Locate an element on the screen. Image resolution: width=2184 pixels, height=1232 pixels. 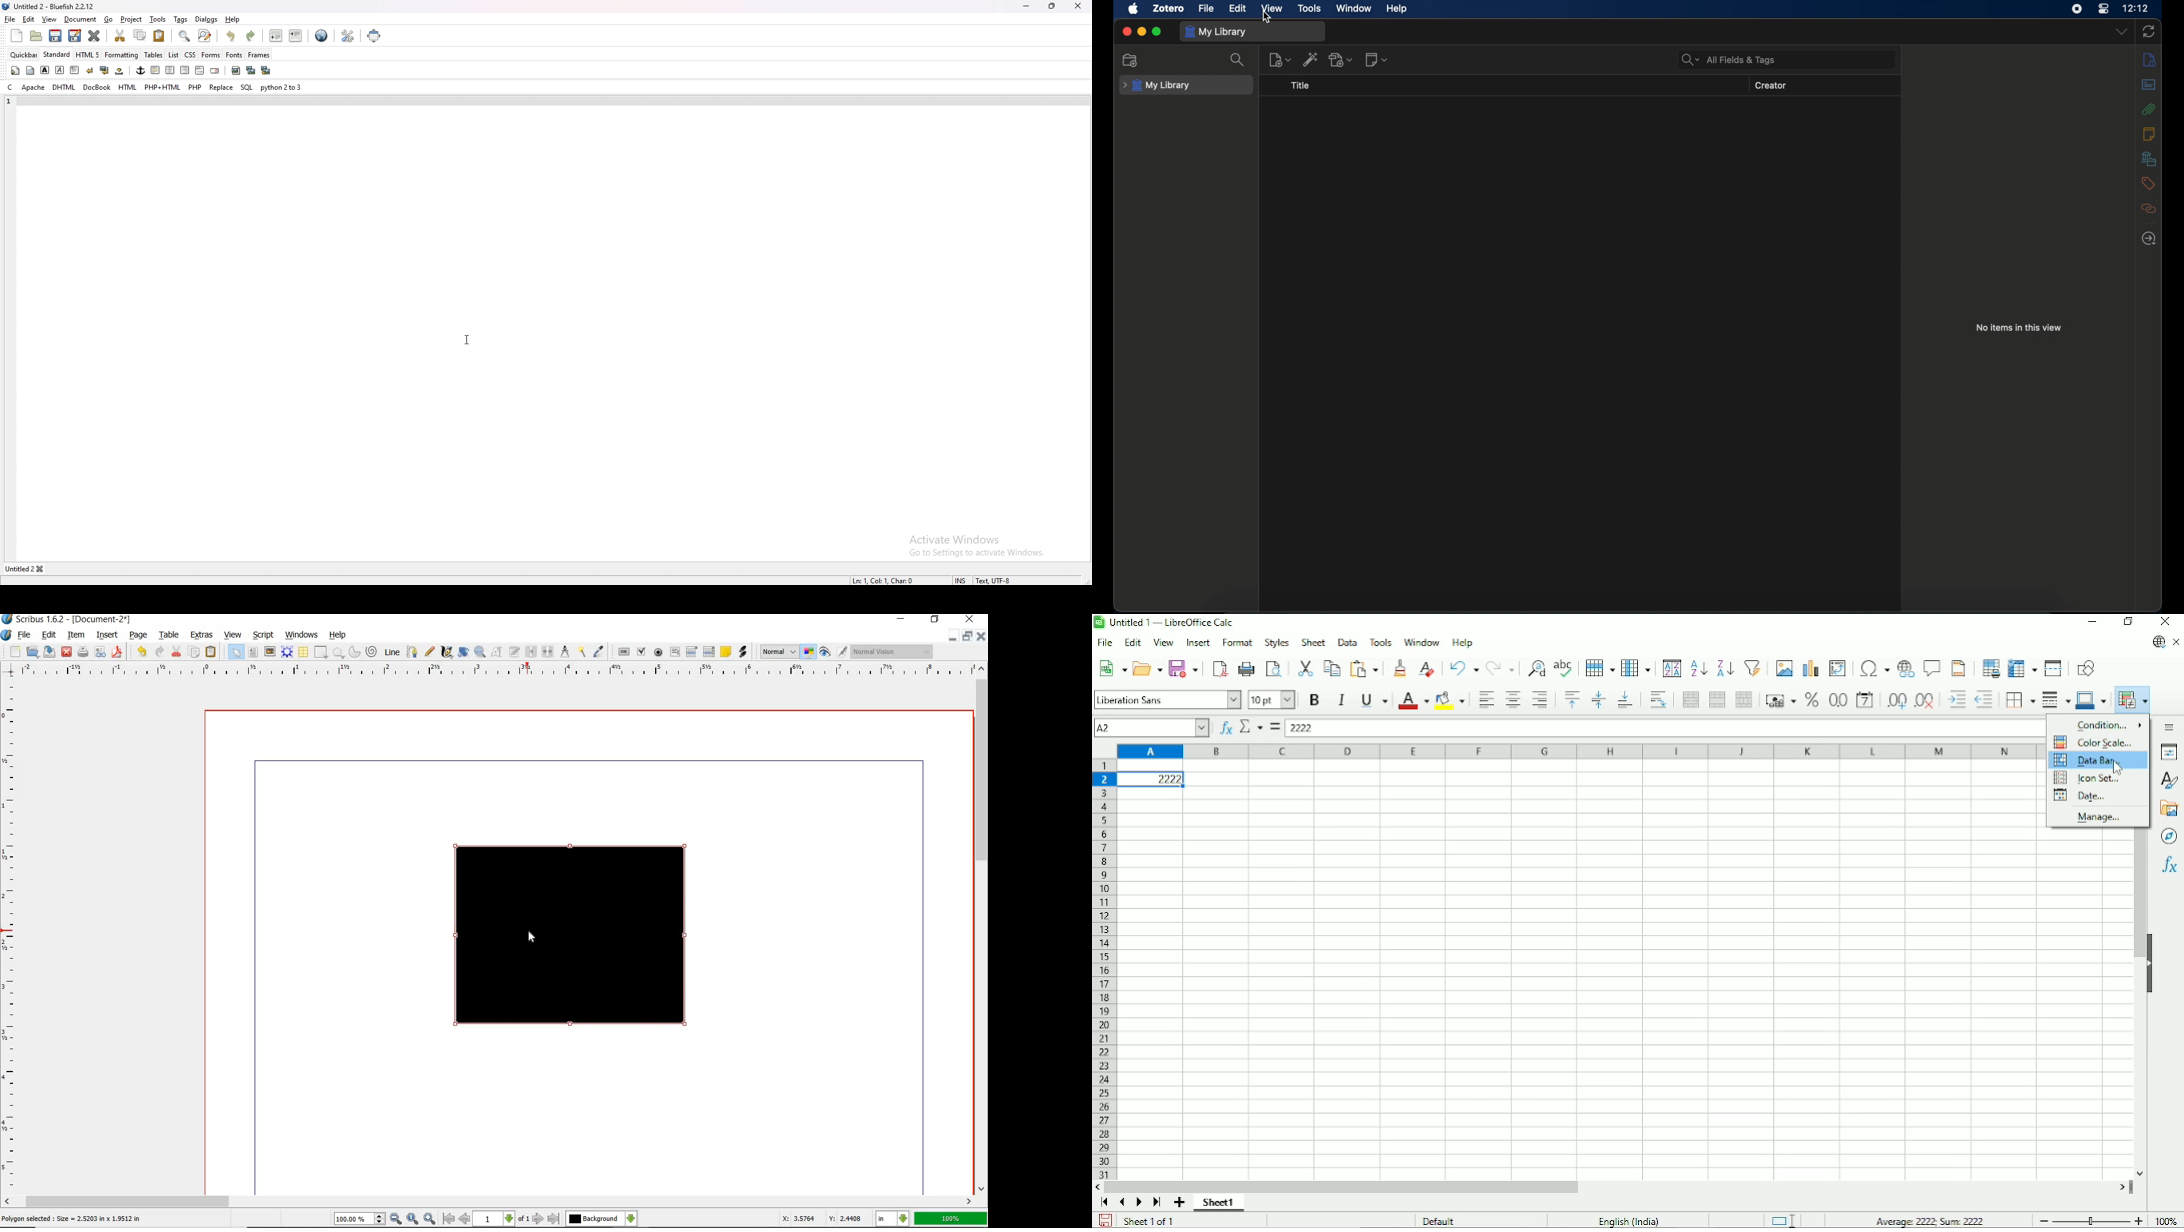
shape is located at coordinates (321, 652).